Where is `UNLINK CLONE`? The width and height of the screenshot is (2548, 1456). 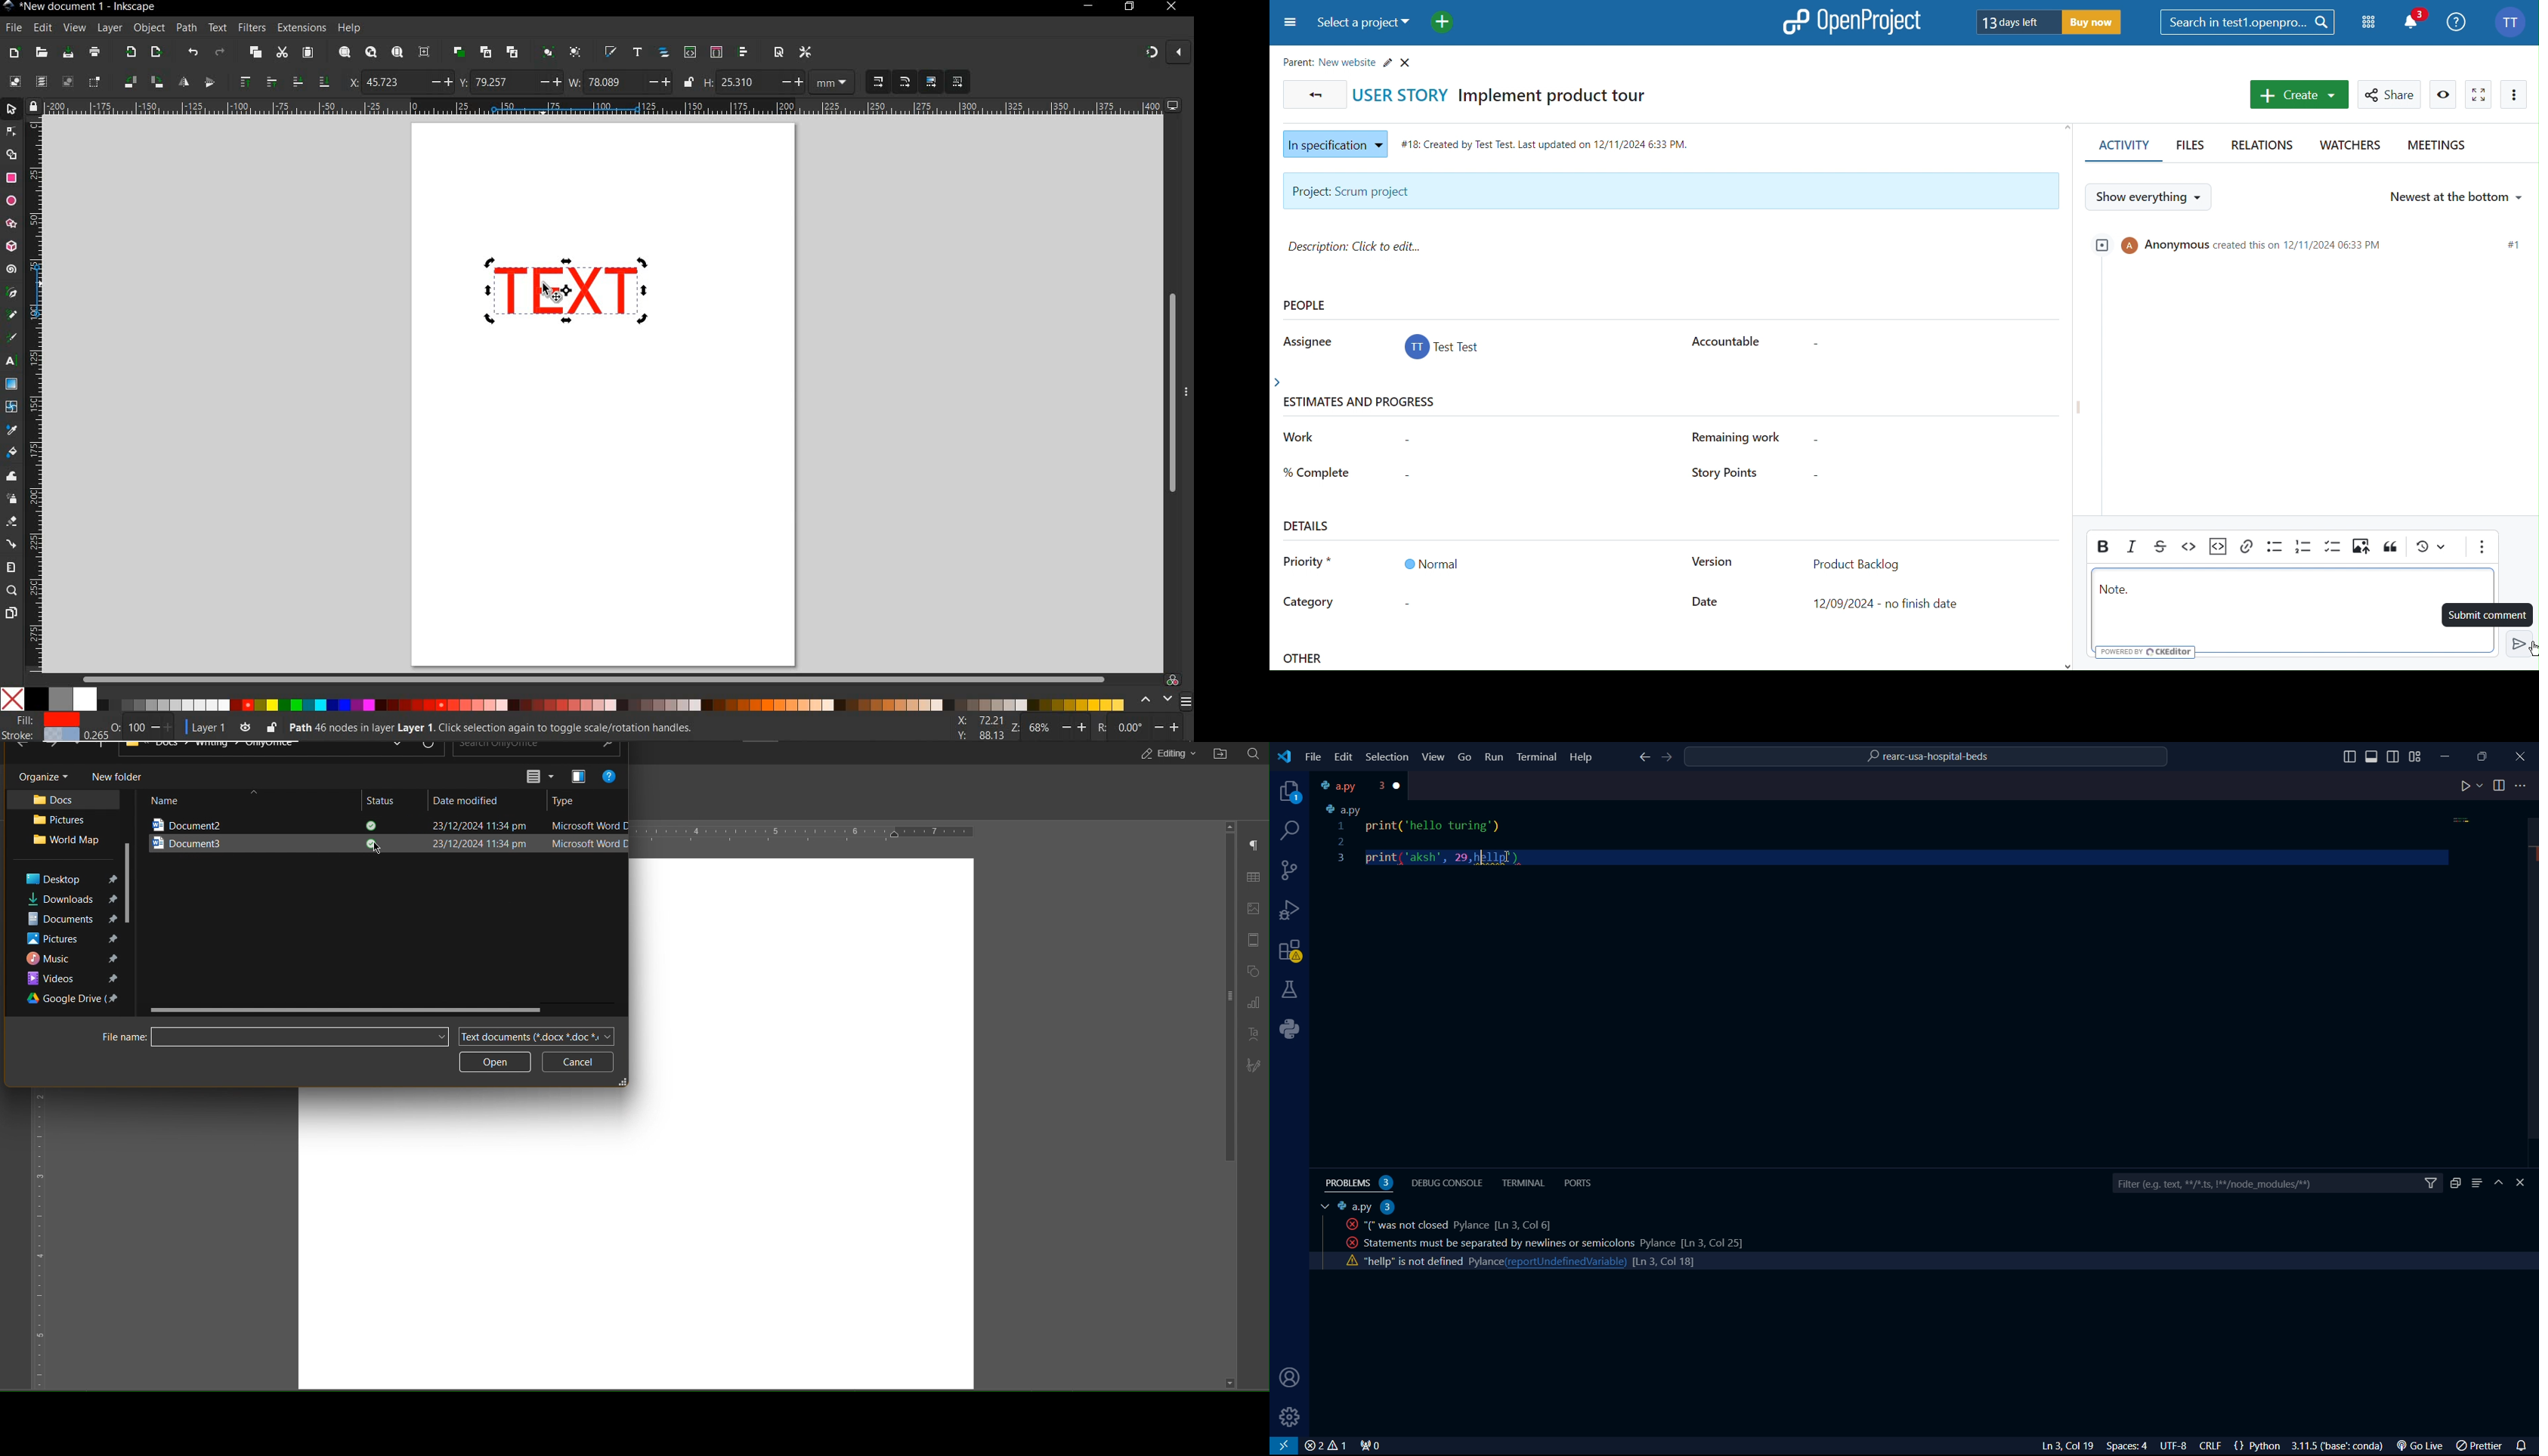 UNLINK CLONE is located at coordinates (512, 53).